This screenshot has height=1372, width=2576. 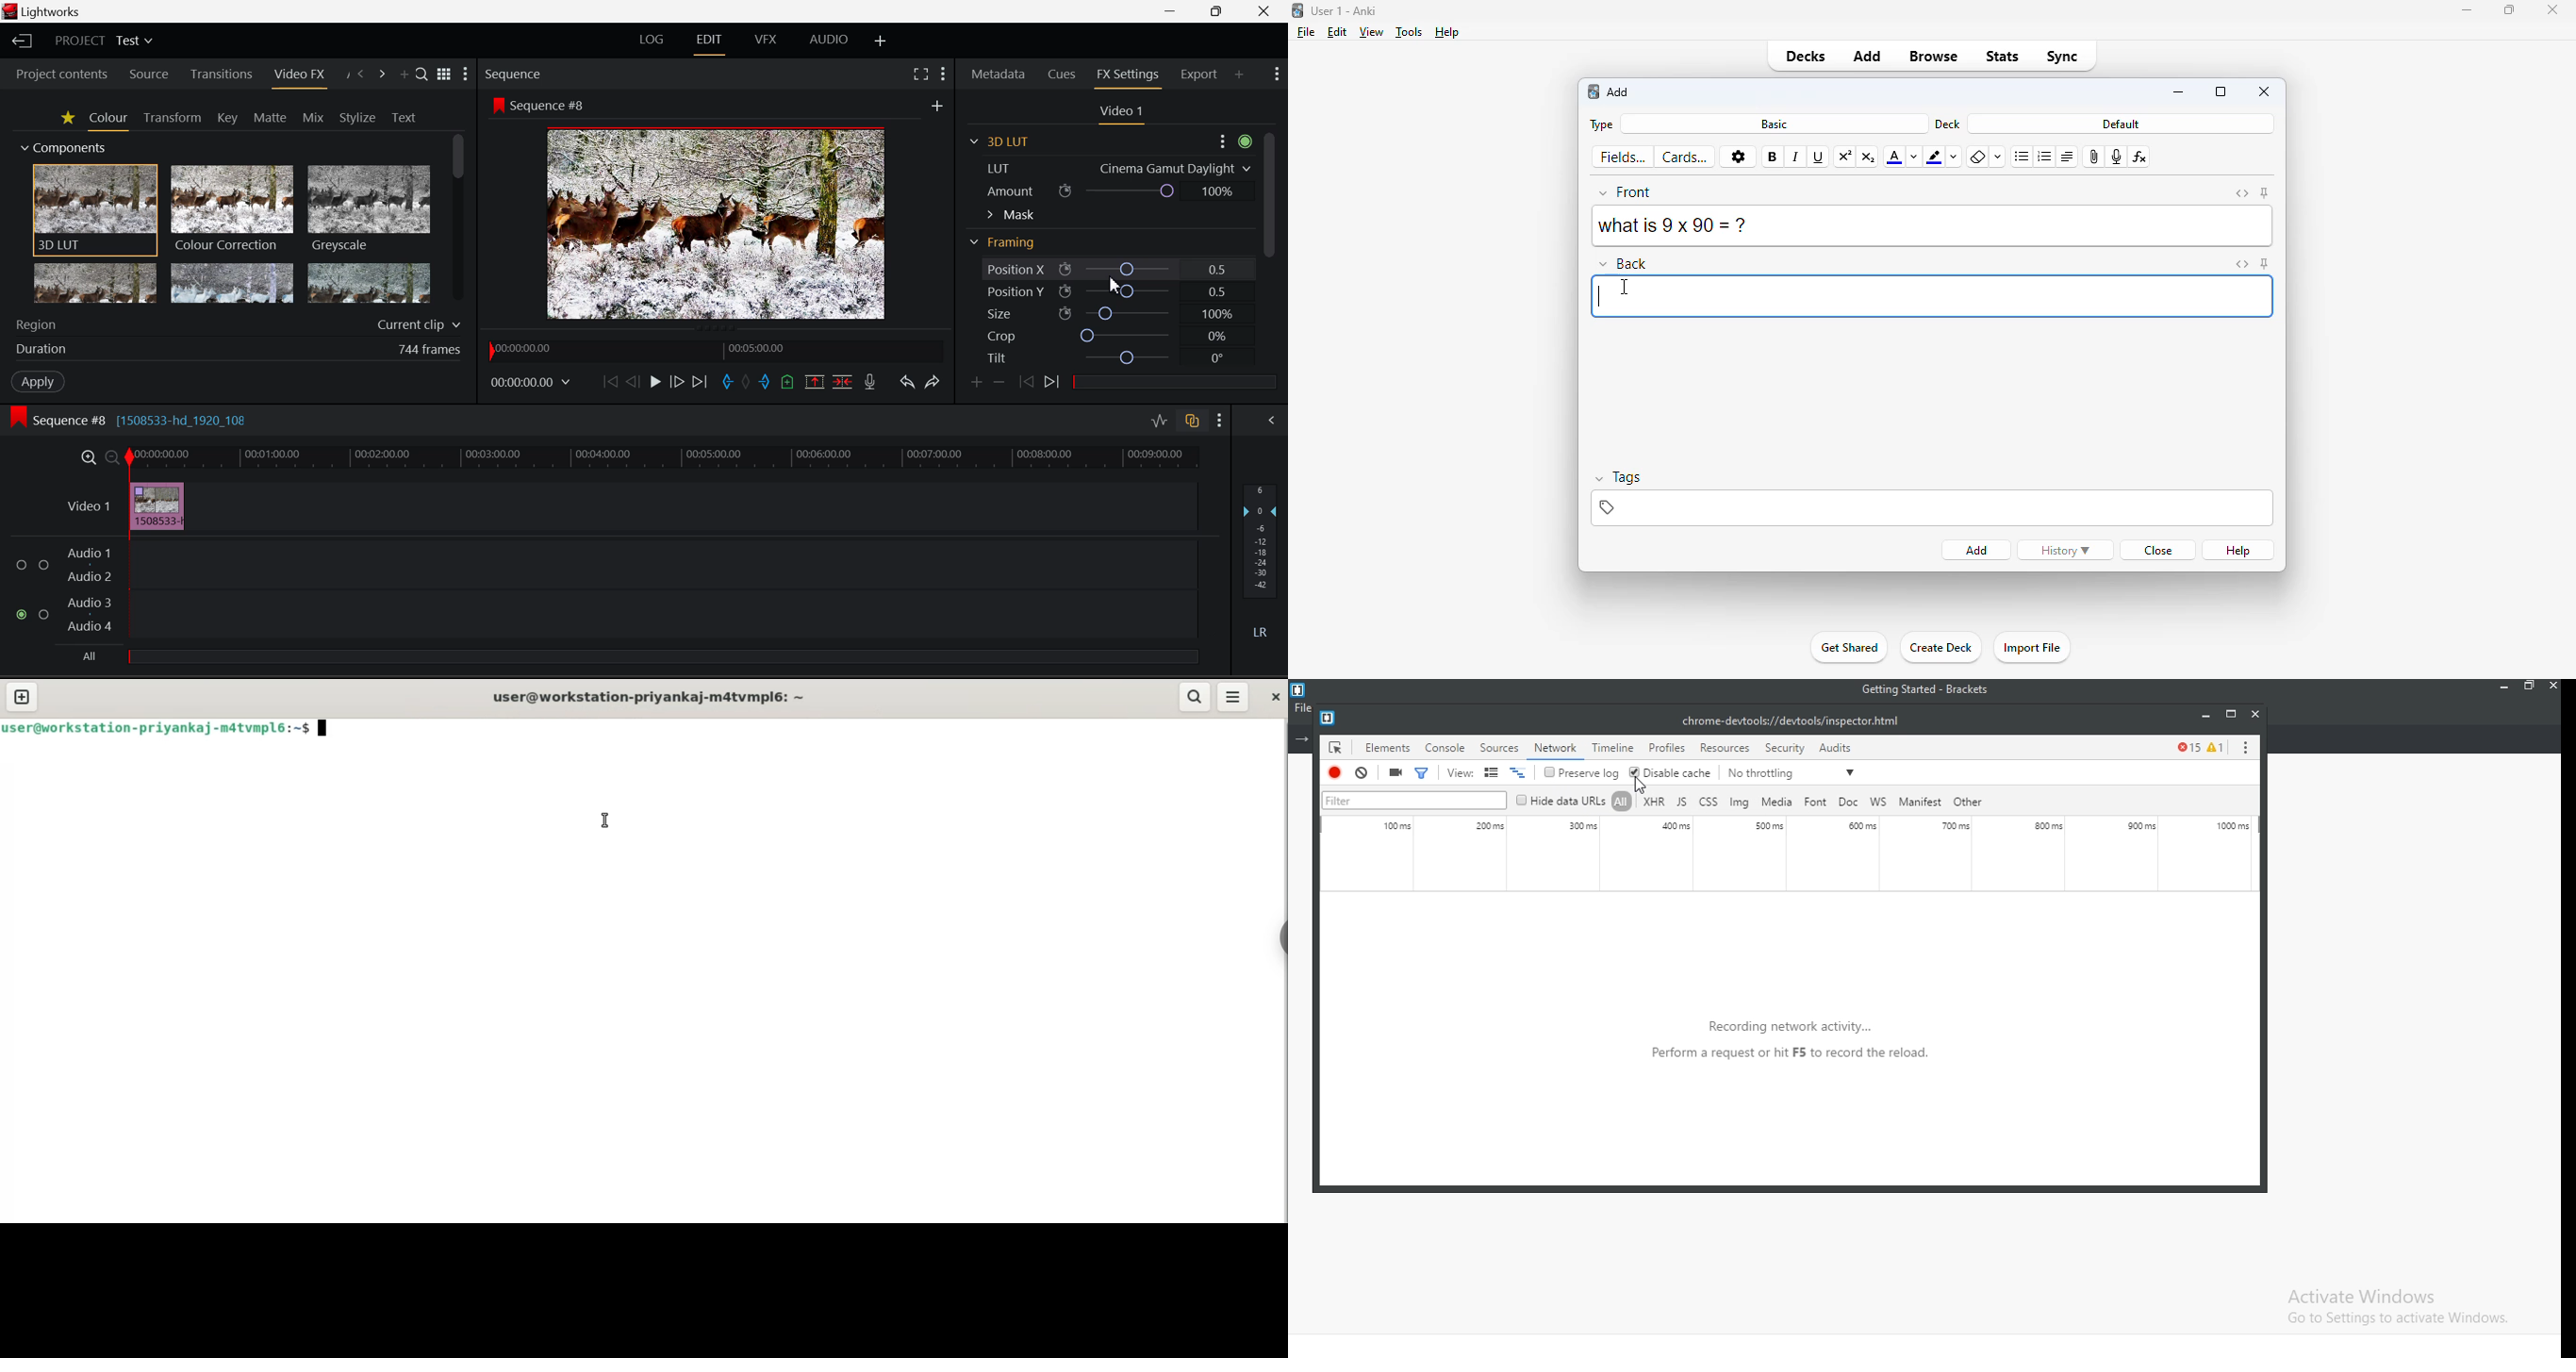 What do you see at coordinates (1110, 293) in the screenshot?
I see `Position Y` at bounding box center [1110, 293].